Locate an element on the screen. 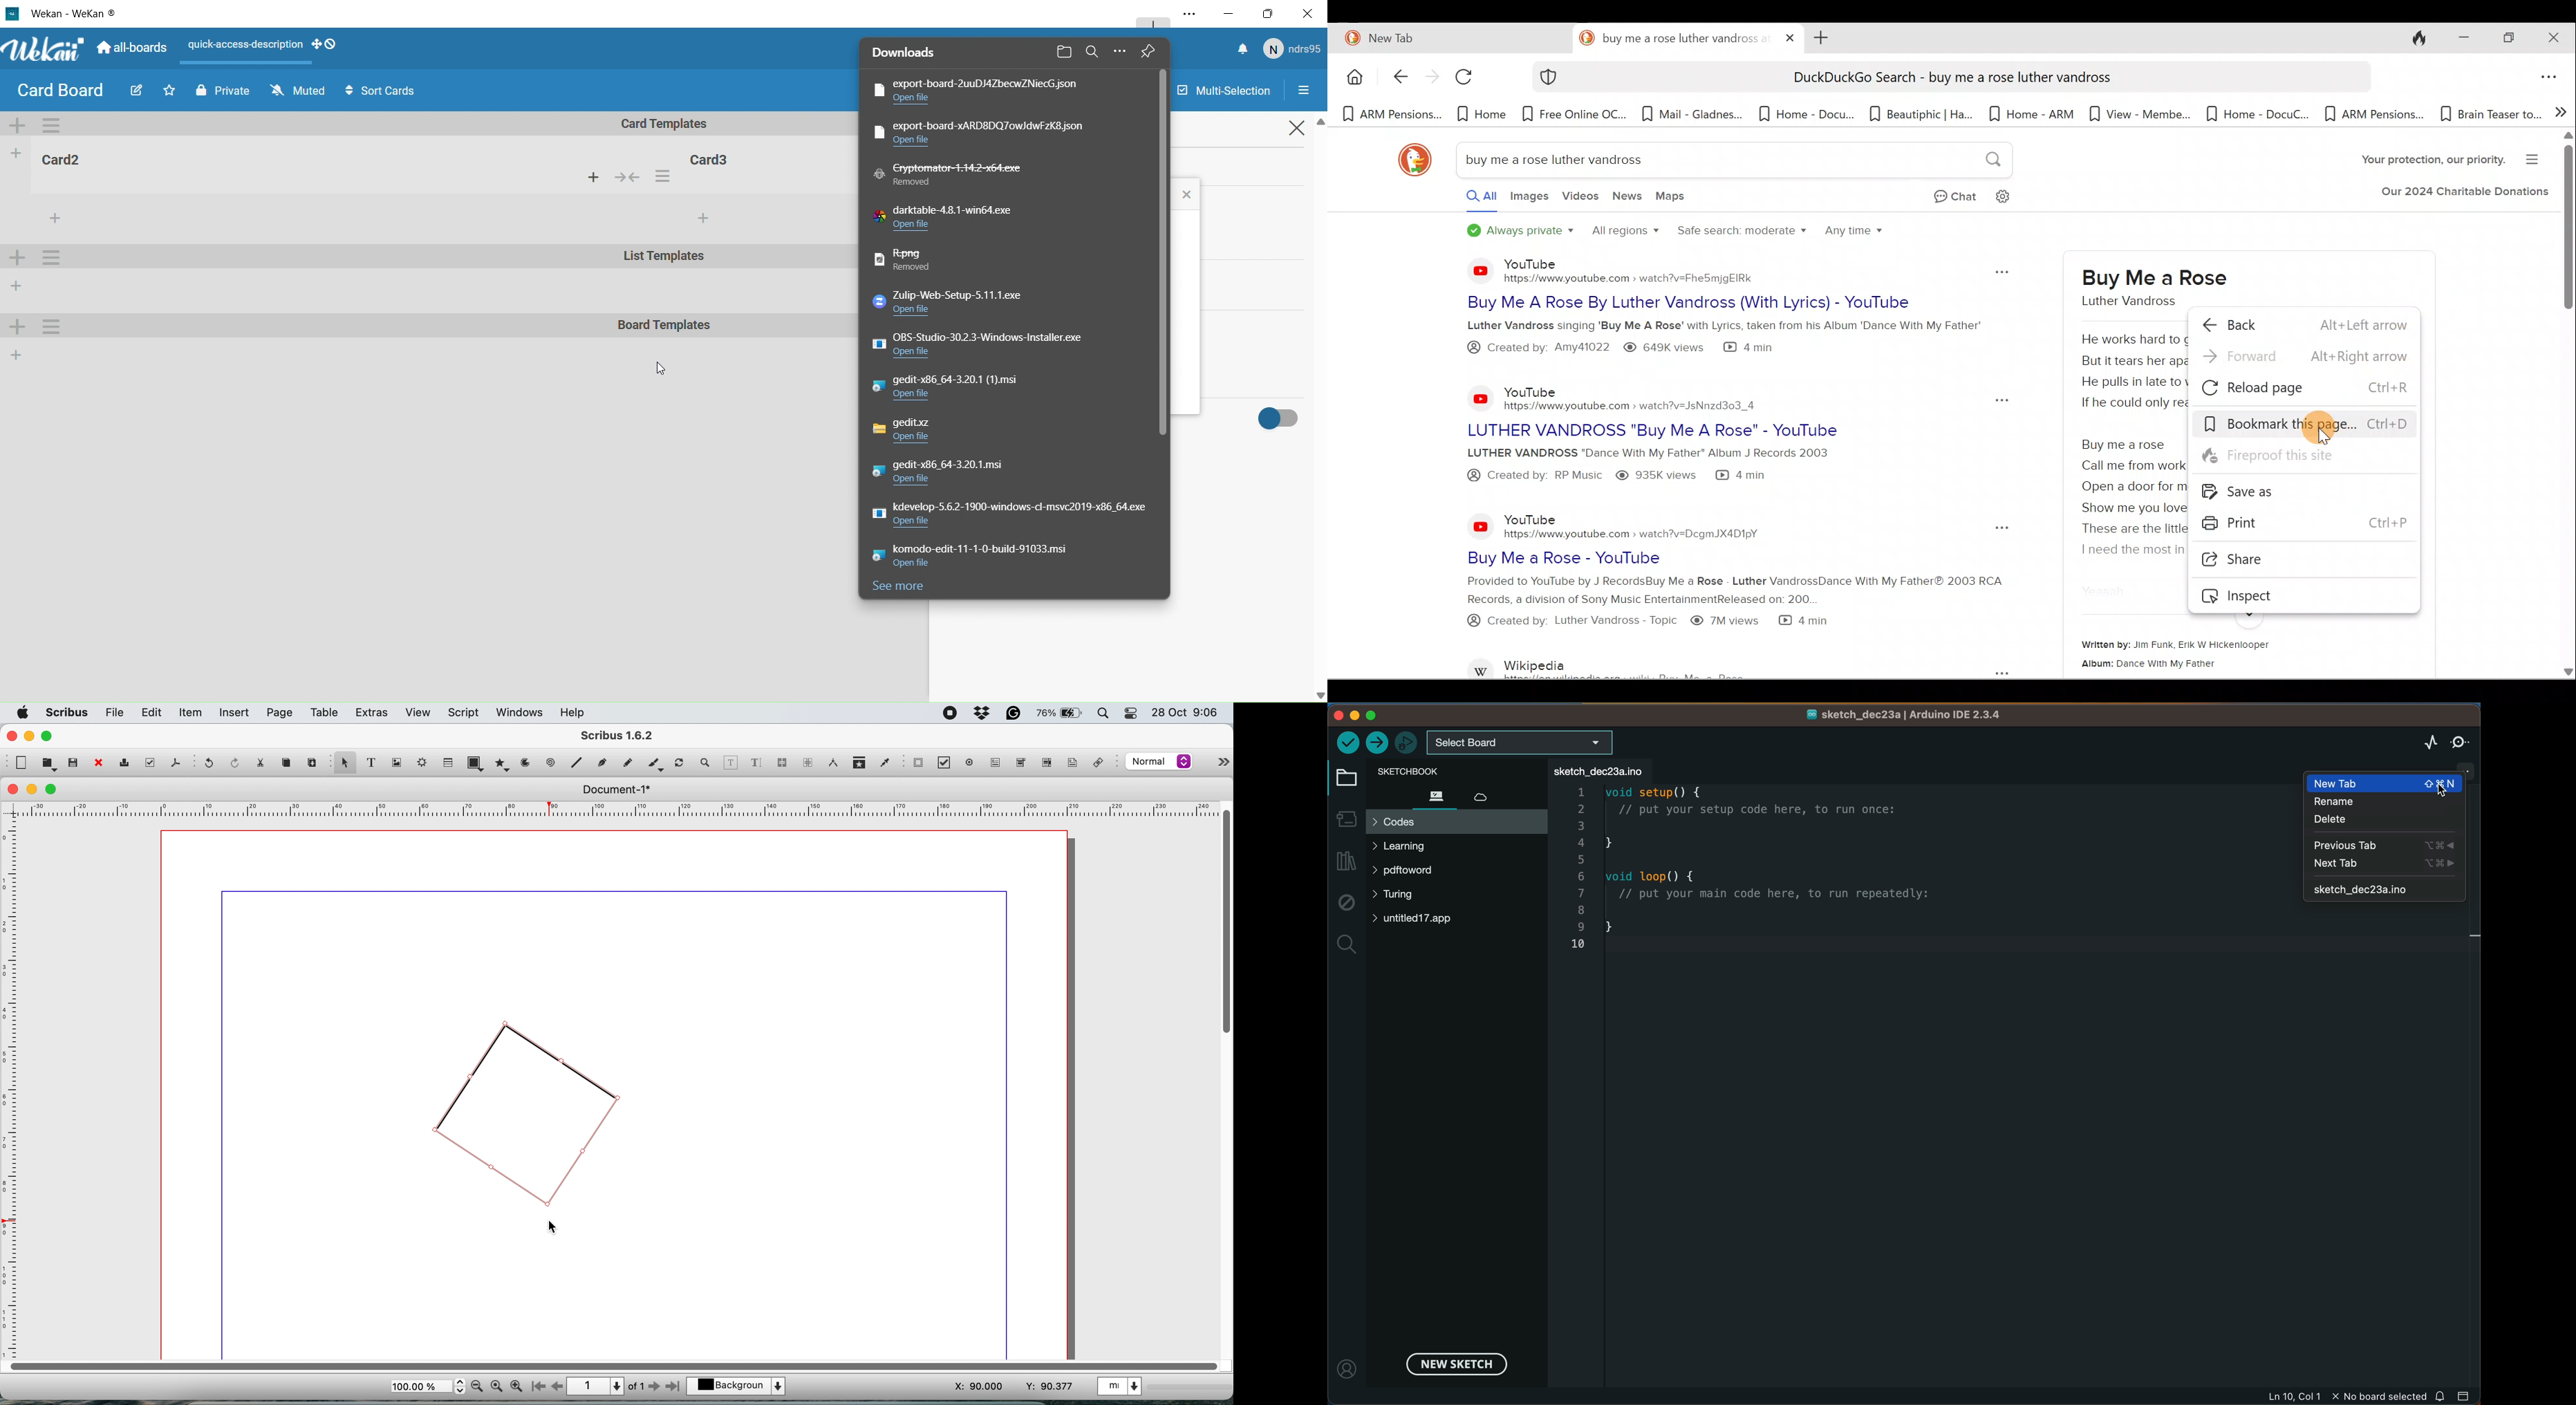 The height and width of the screenshot is (1428, 2576). pdf text button is located at coordinates (997, 763).